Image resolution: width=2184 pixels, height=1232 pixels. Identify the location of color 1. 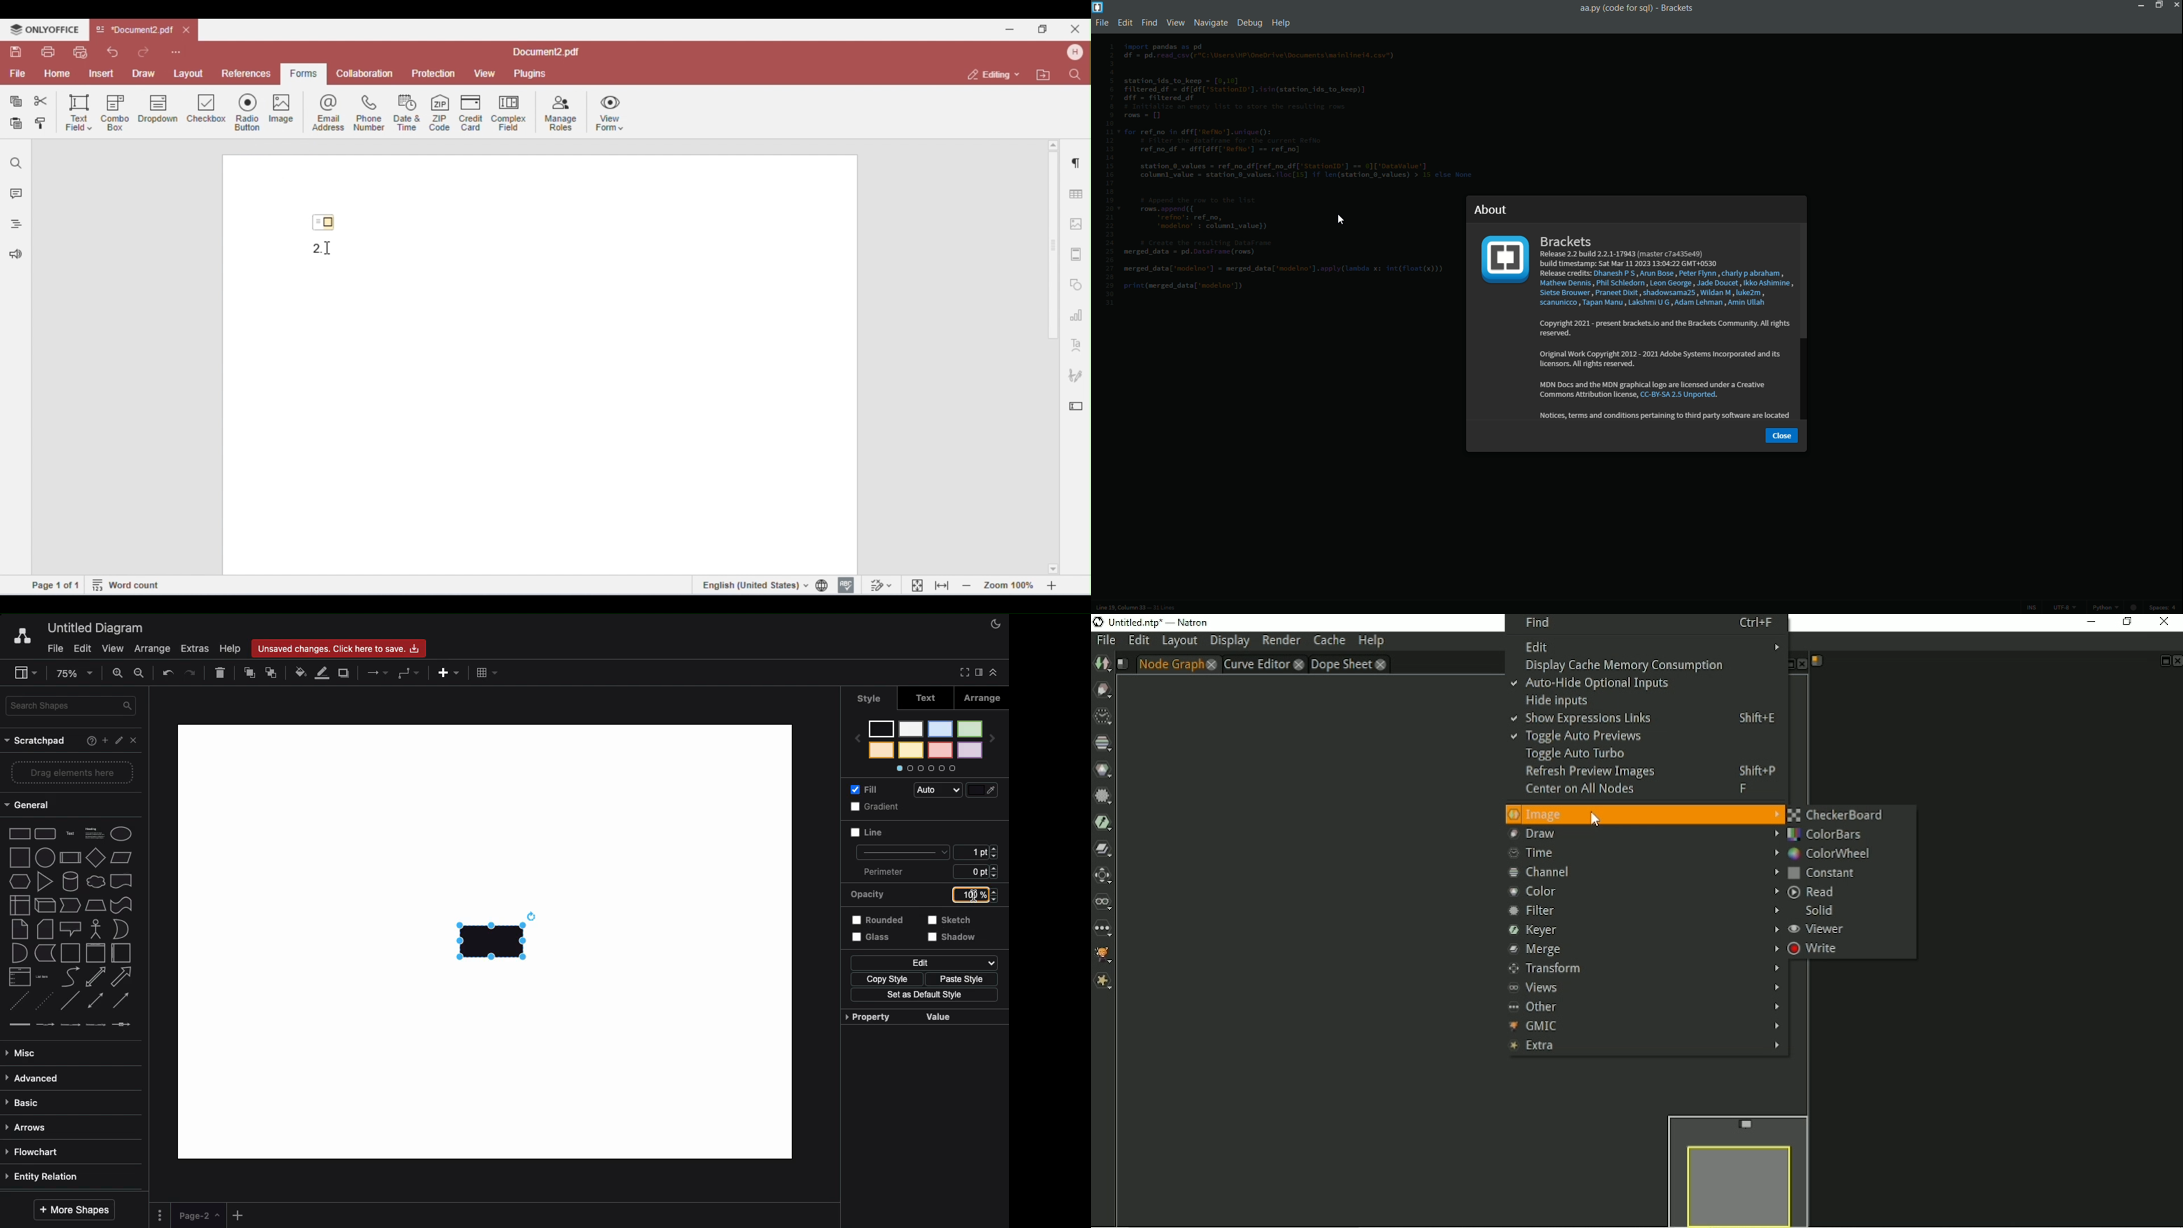
(970, 729).